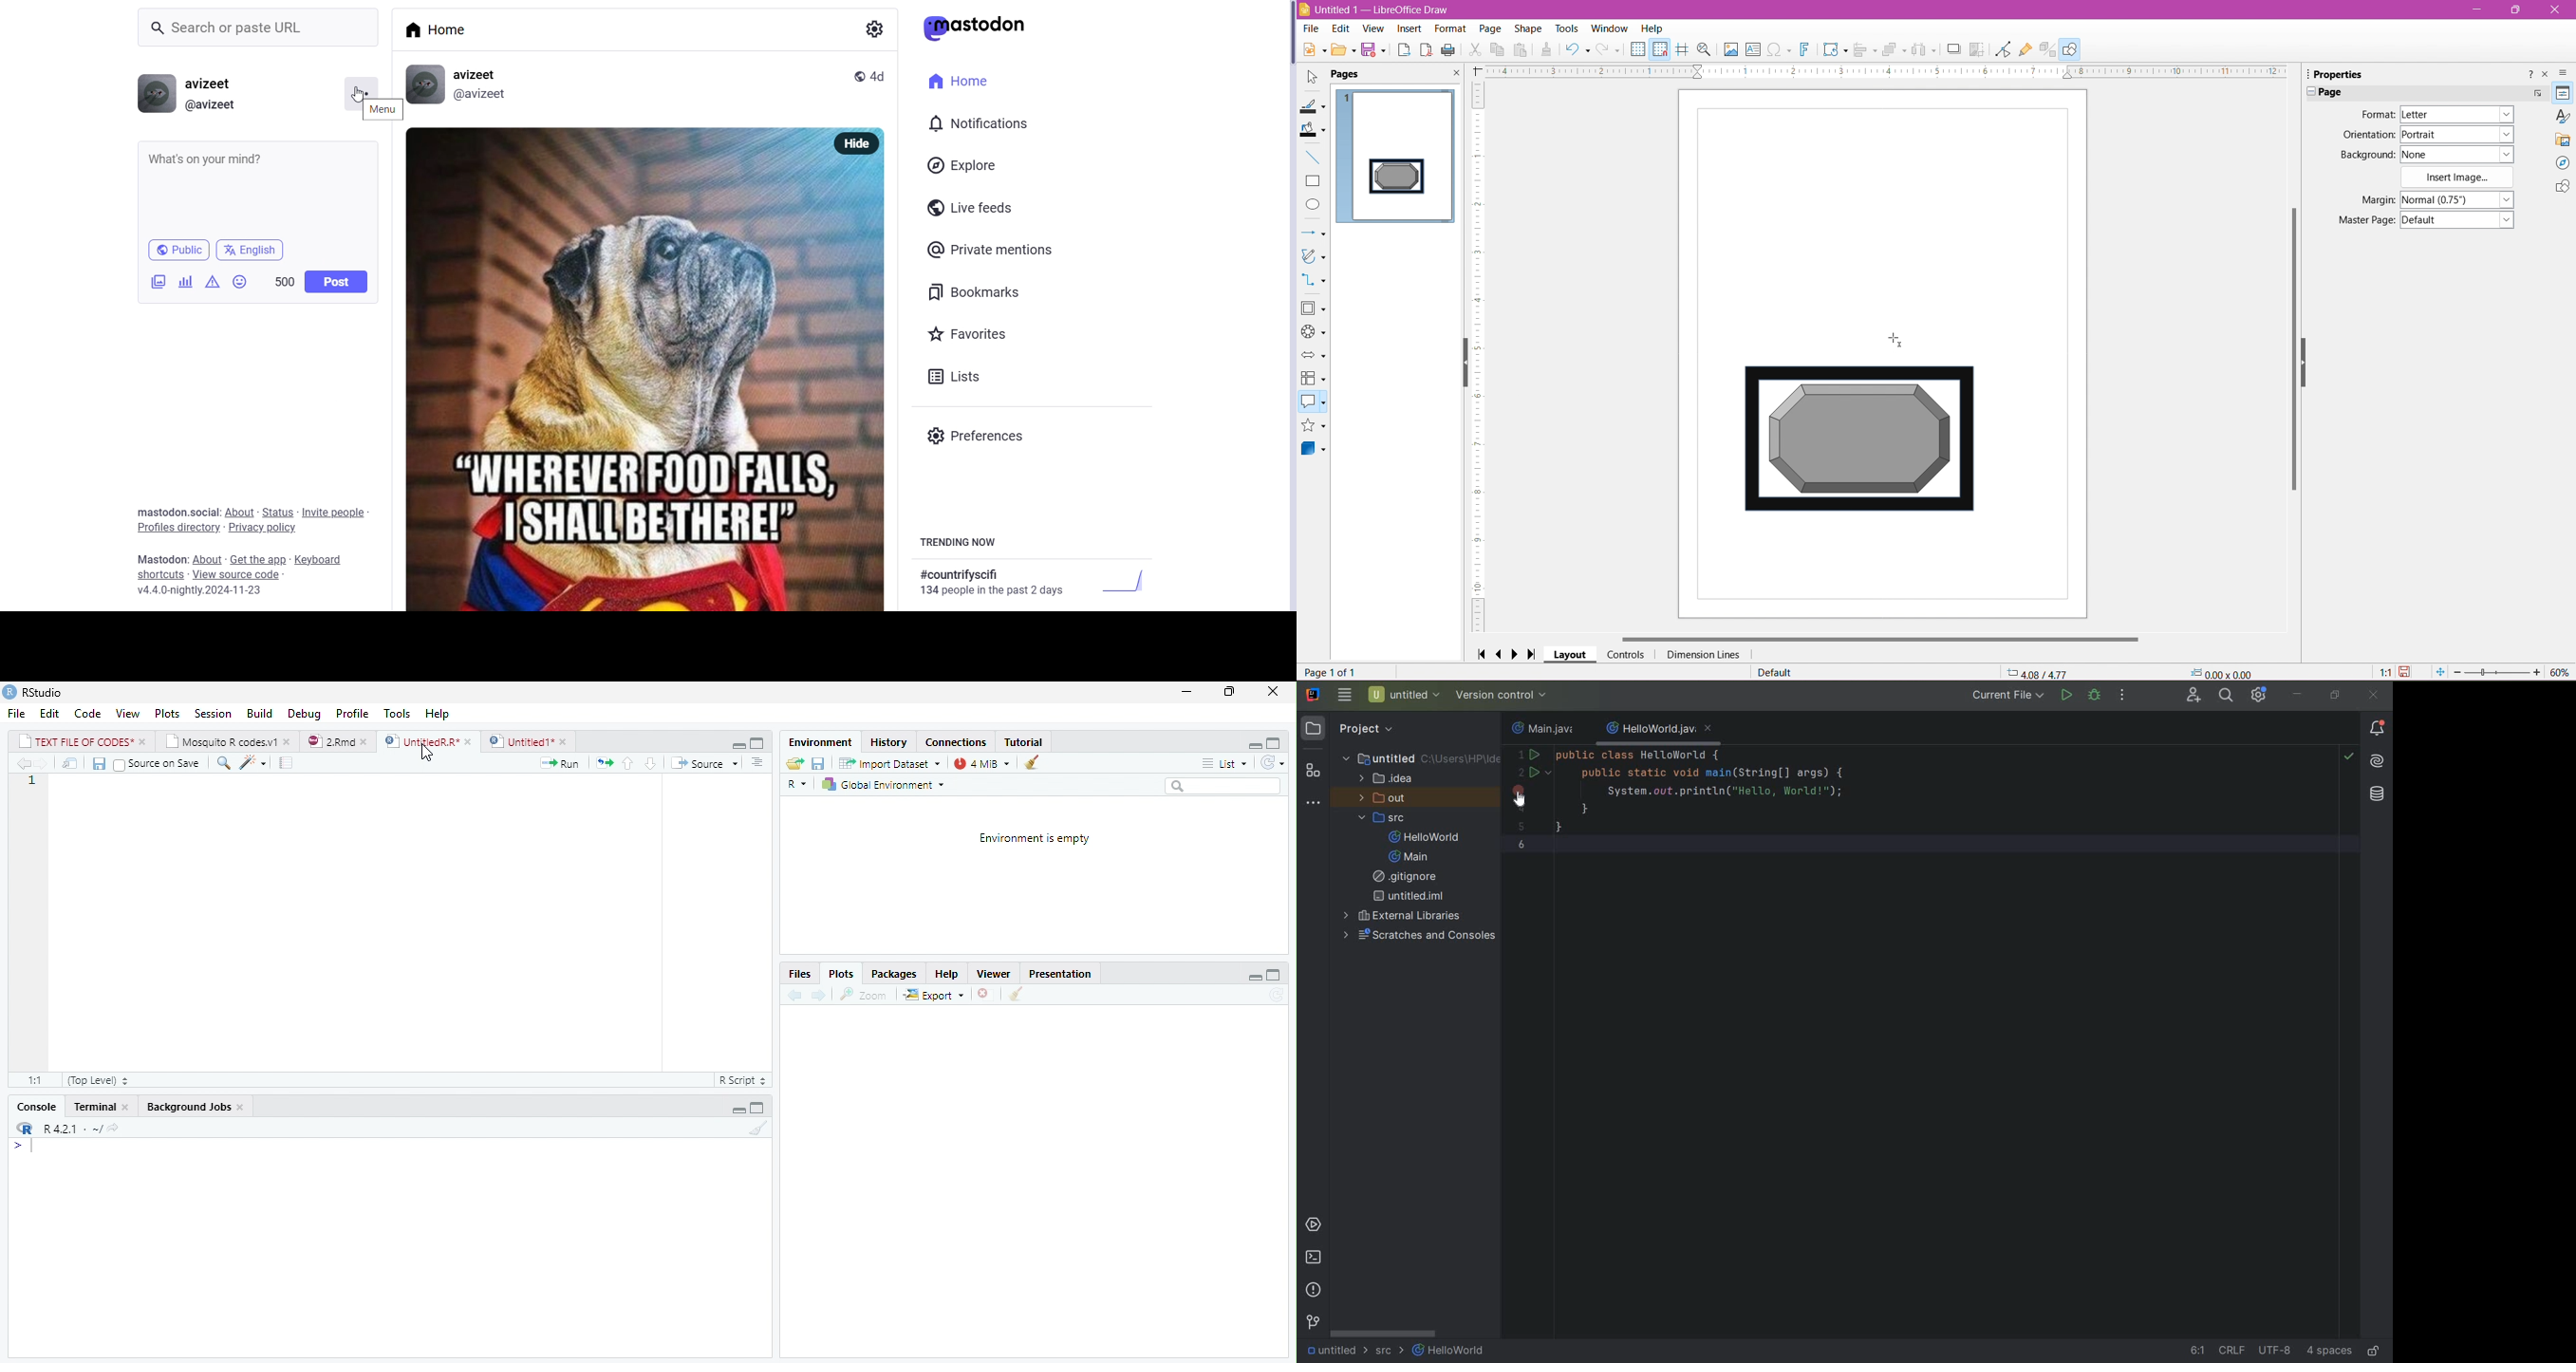 The height and width of the screenshot is (1372, 2576). I want to click on = List, so click(1226, 764).